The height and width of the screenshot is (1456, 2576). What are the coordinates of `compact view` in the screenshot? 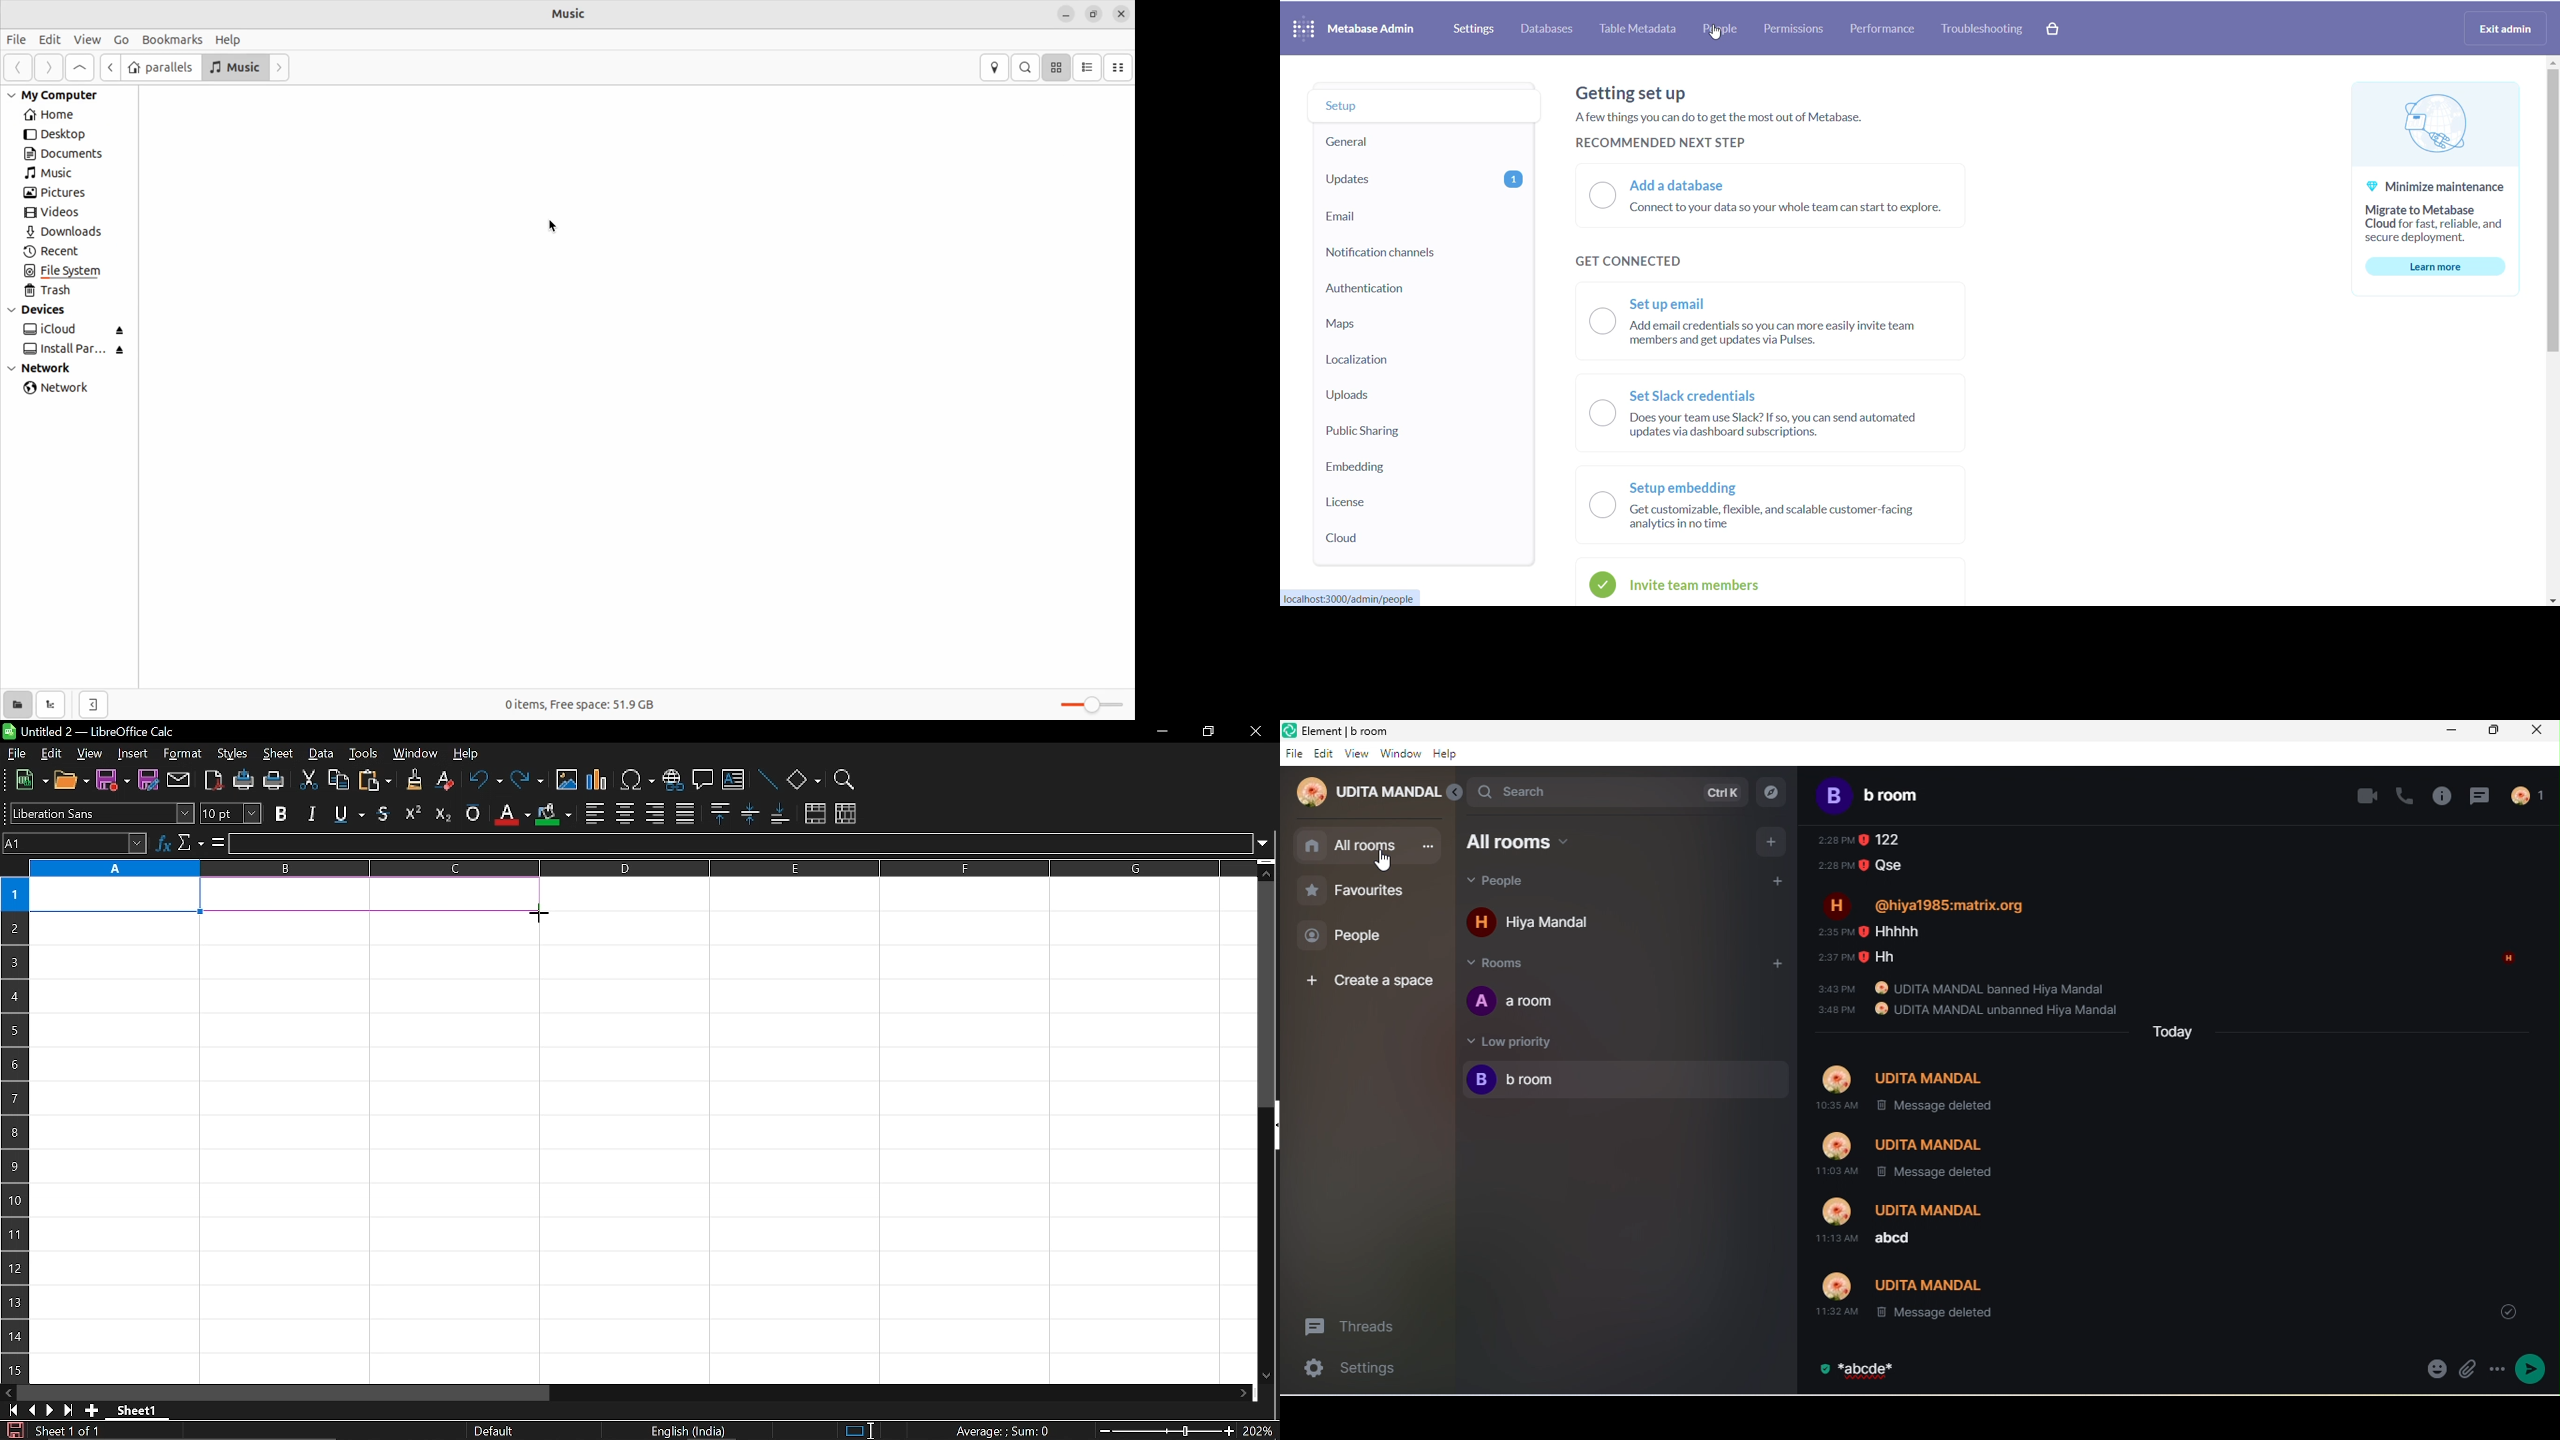 It's located at (1119, 68).